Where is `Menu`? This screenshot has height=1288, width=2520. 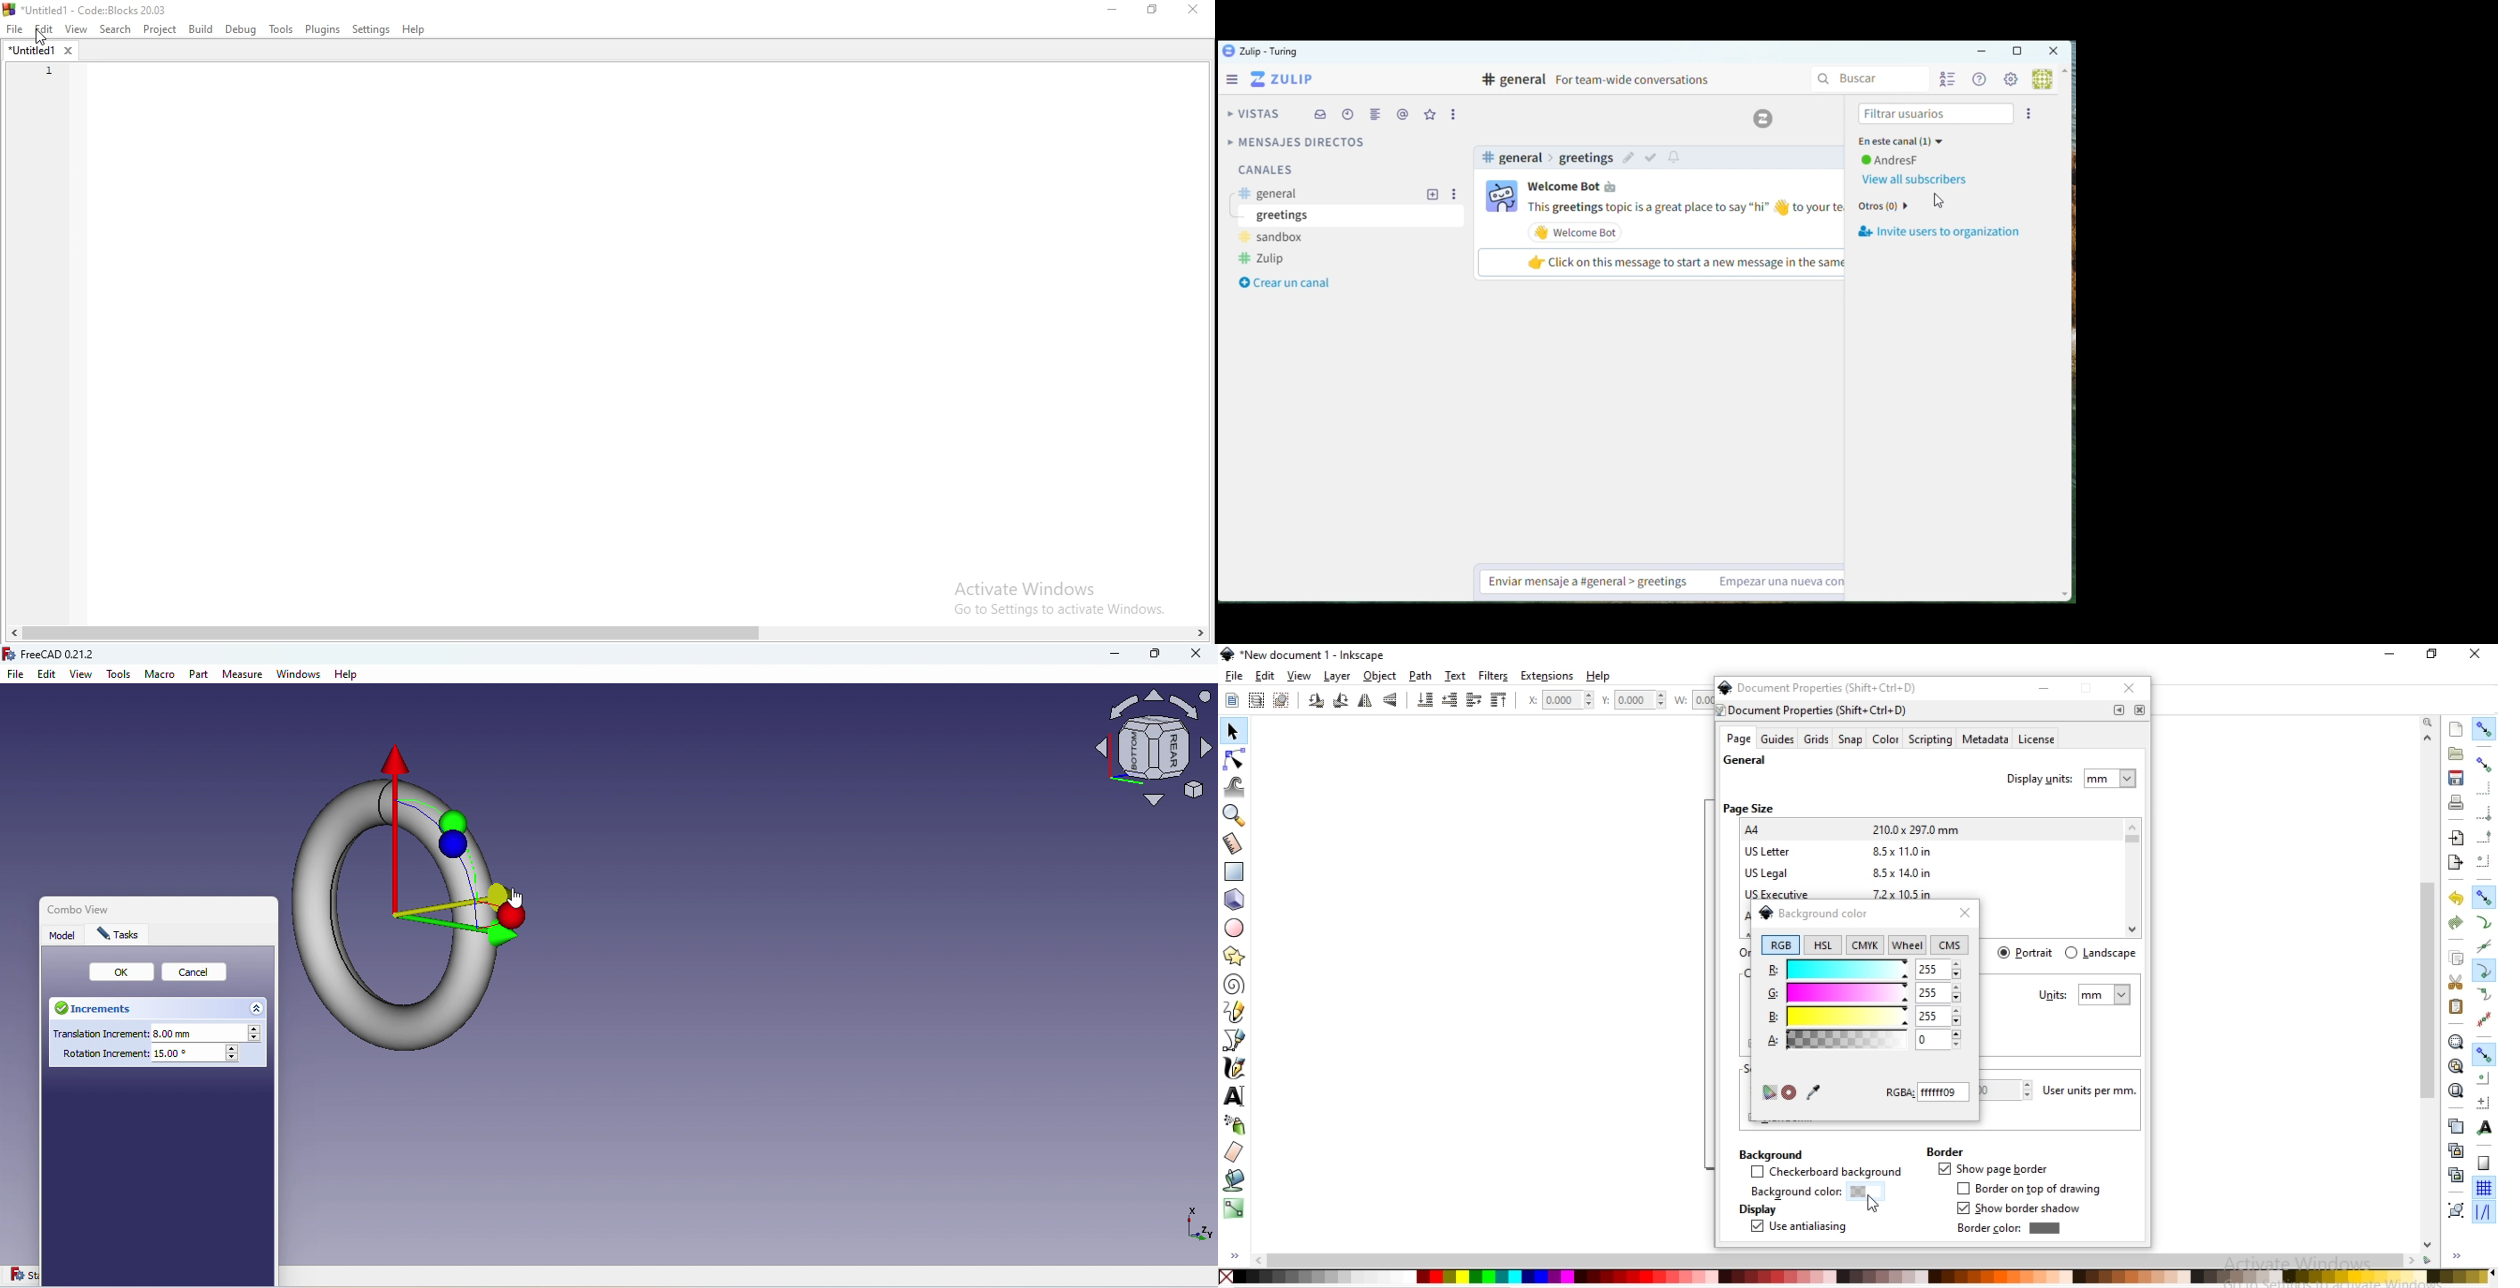 Menu is located at coordinates (1235, 82).